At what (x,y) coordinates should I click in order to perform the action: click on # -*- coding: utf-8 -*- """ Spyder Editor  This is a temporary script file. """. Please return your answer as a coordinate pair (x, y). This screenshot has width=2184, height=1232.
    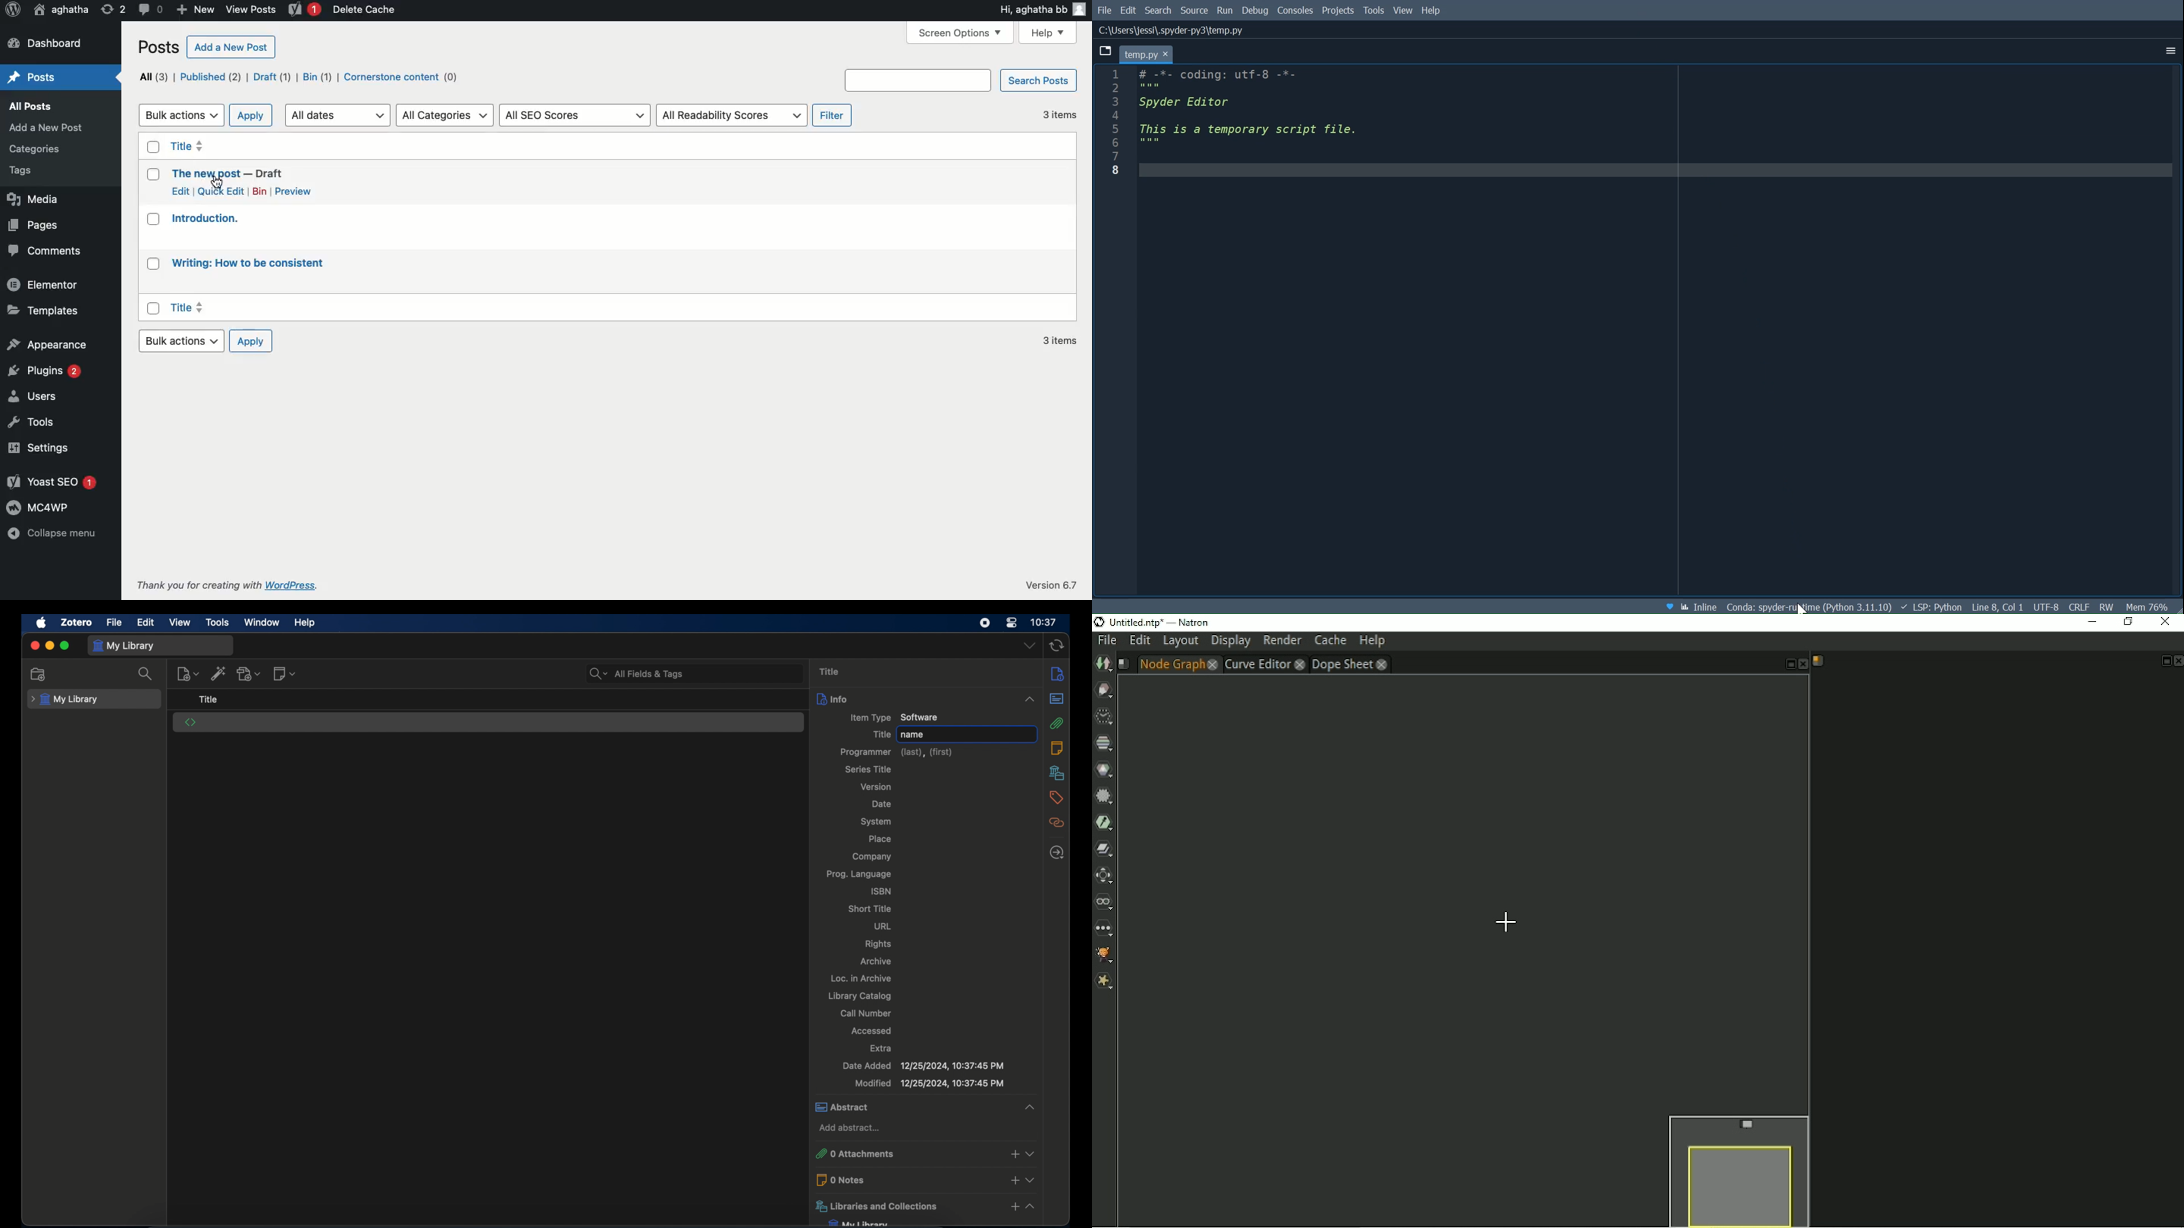
    Looking at the image, I should click on (1654, 330).